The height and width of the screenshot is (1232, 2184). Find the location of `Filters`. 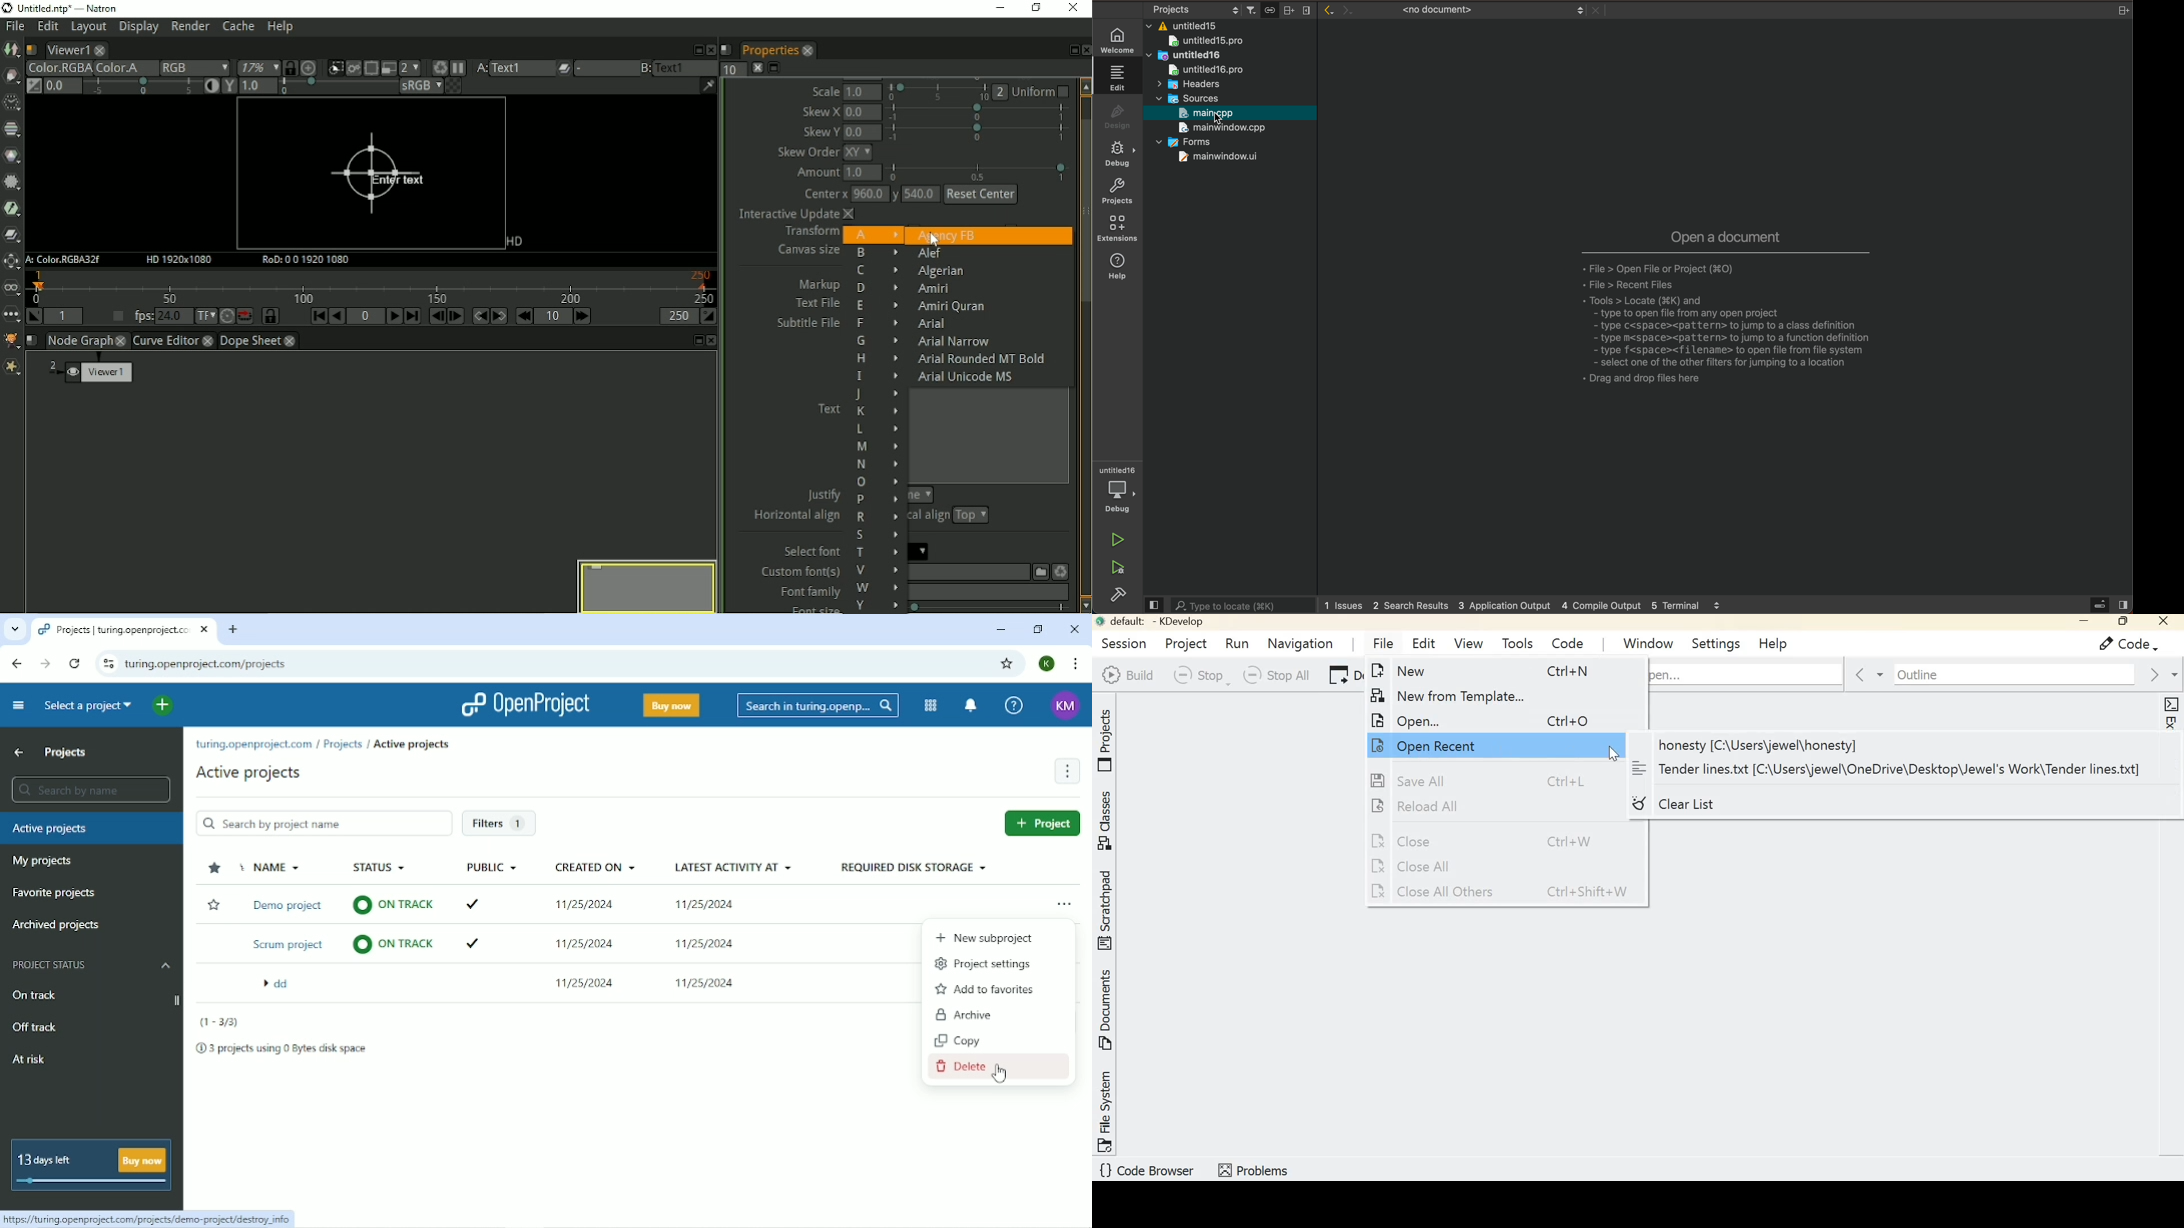

Filters is located at coordinates (502, 823).